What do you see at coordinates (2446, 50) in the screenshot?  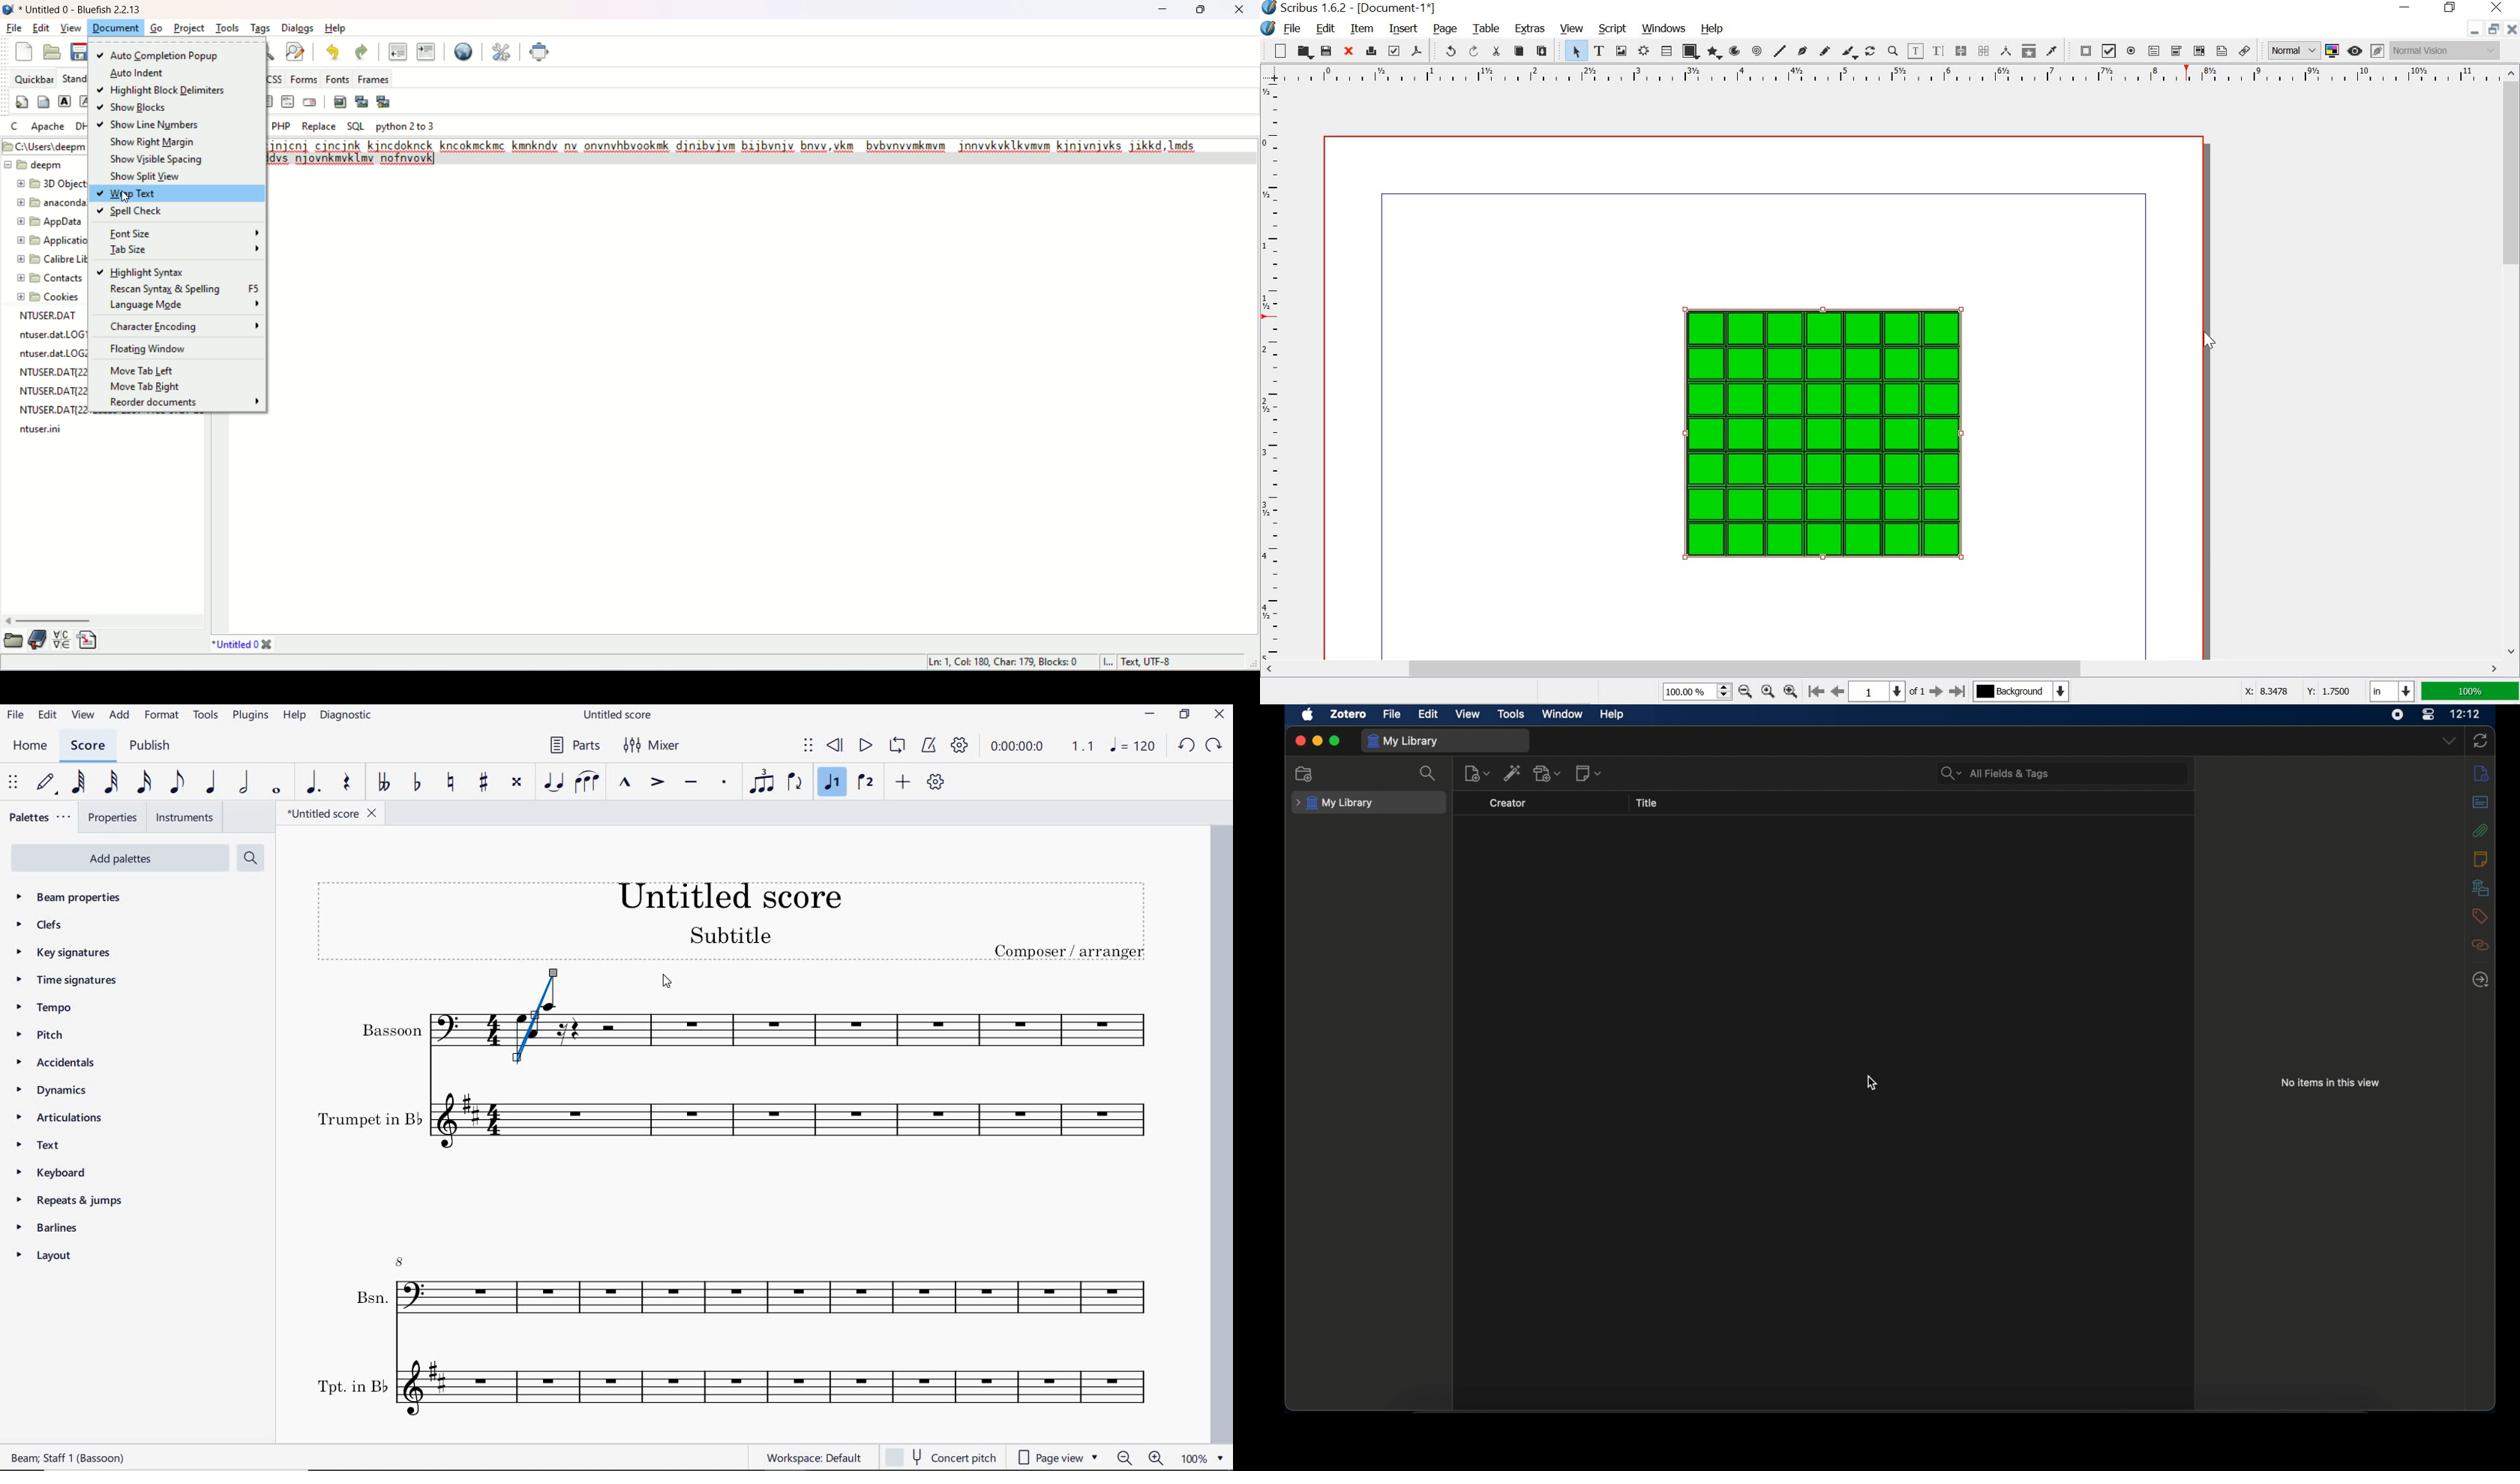 I see `normal vision` at bounding box center [2446, 50].